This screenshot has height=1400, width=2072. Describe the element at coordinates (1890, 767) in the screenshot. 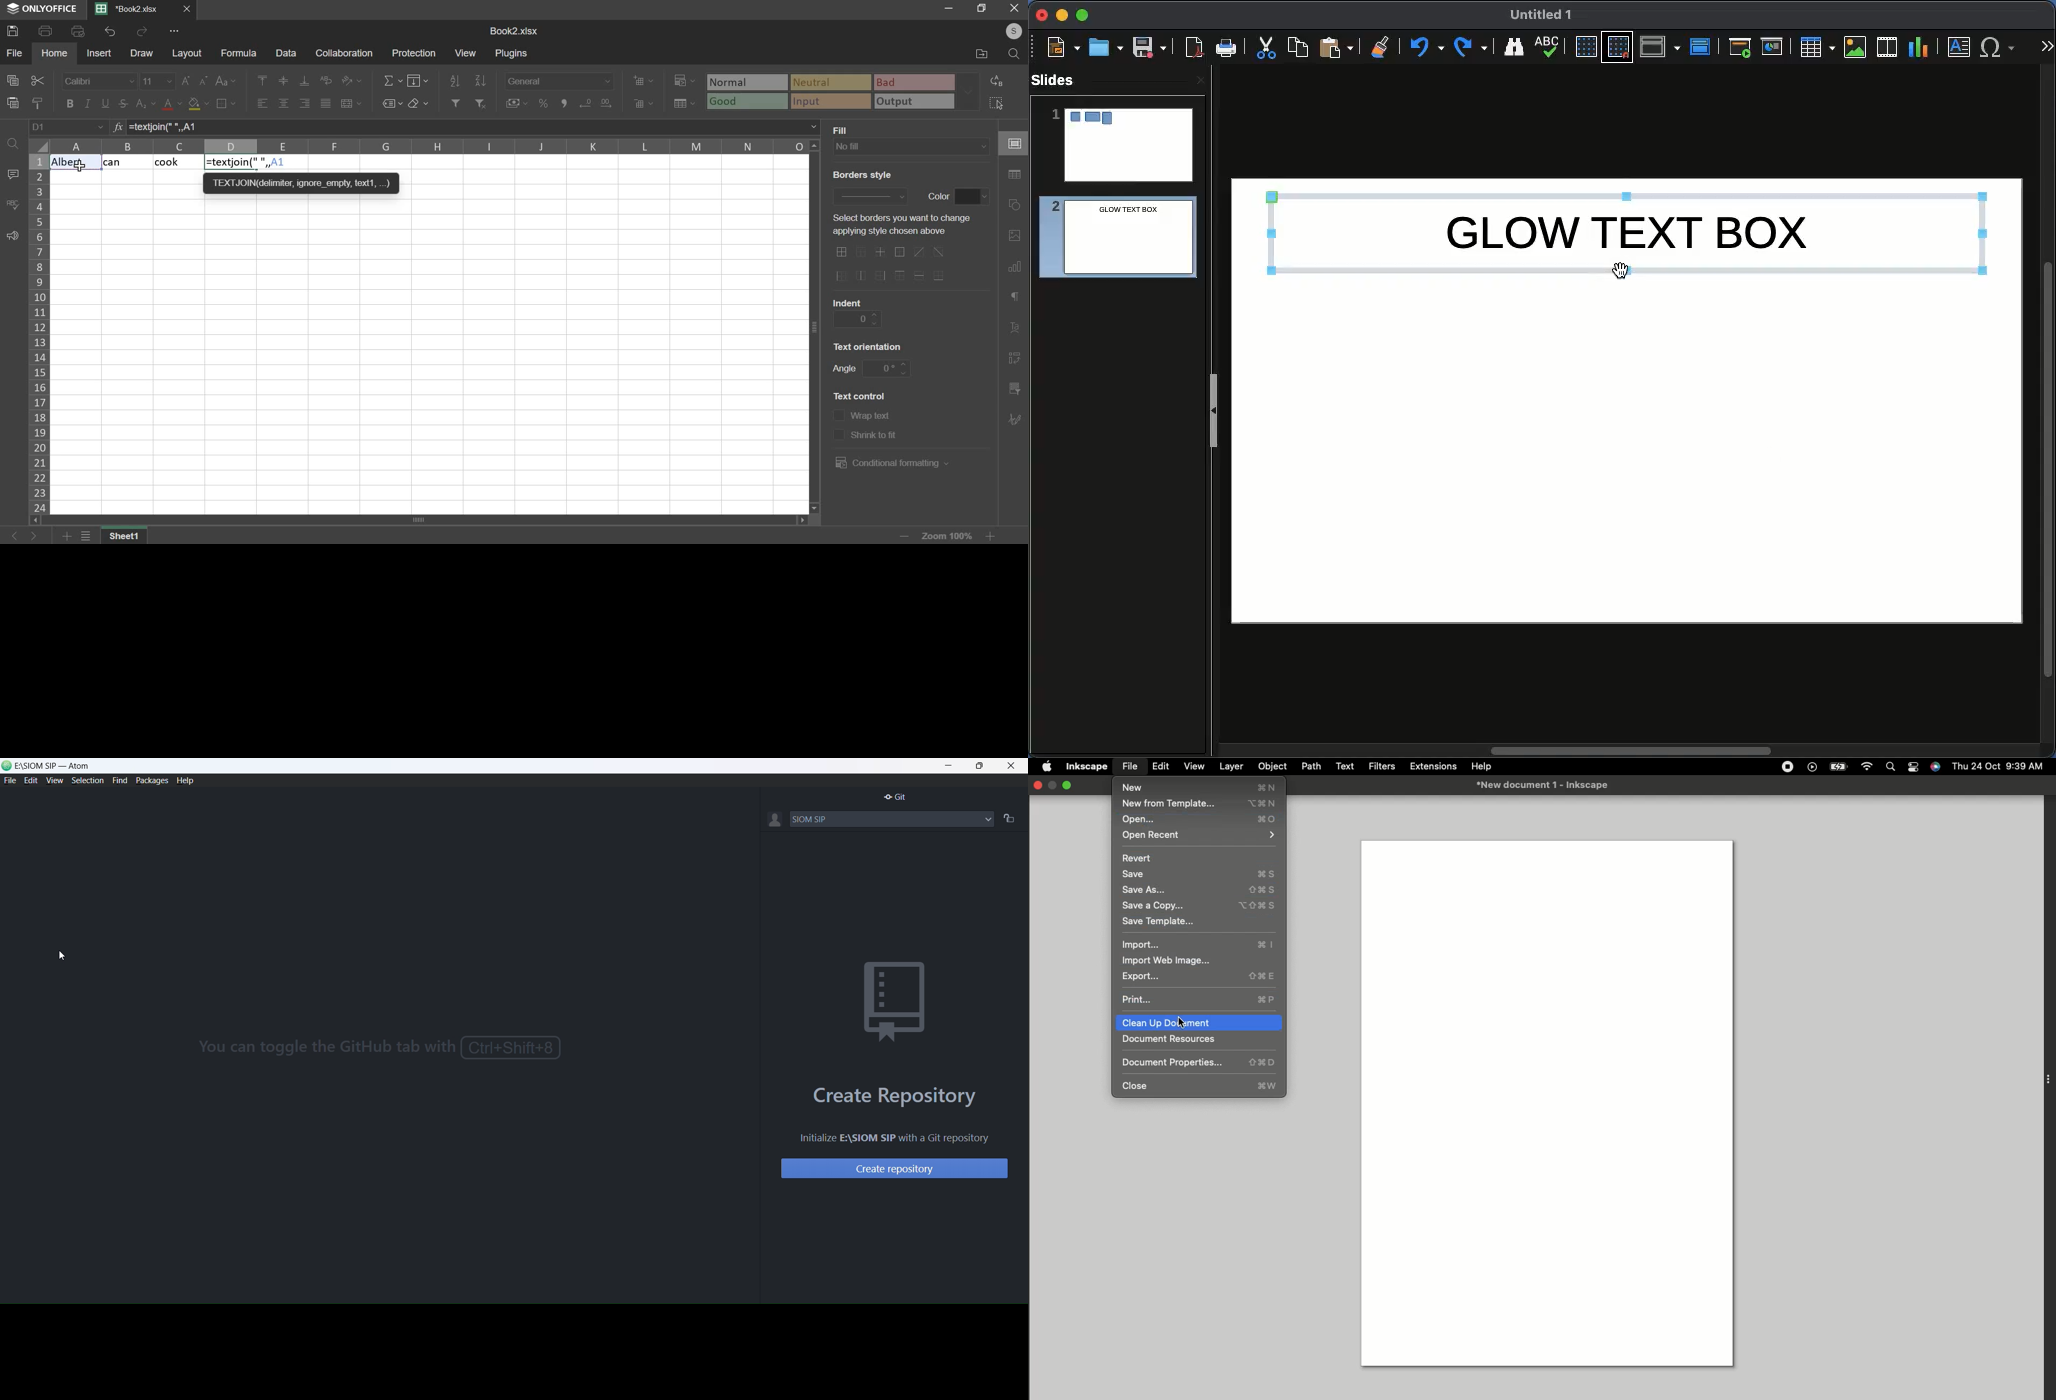

I see `Search` at that location.